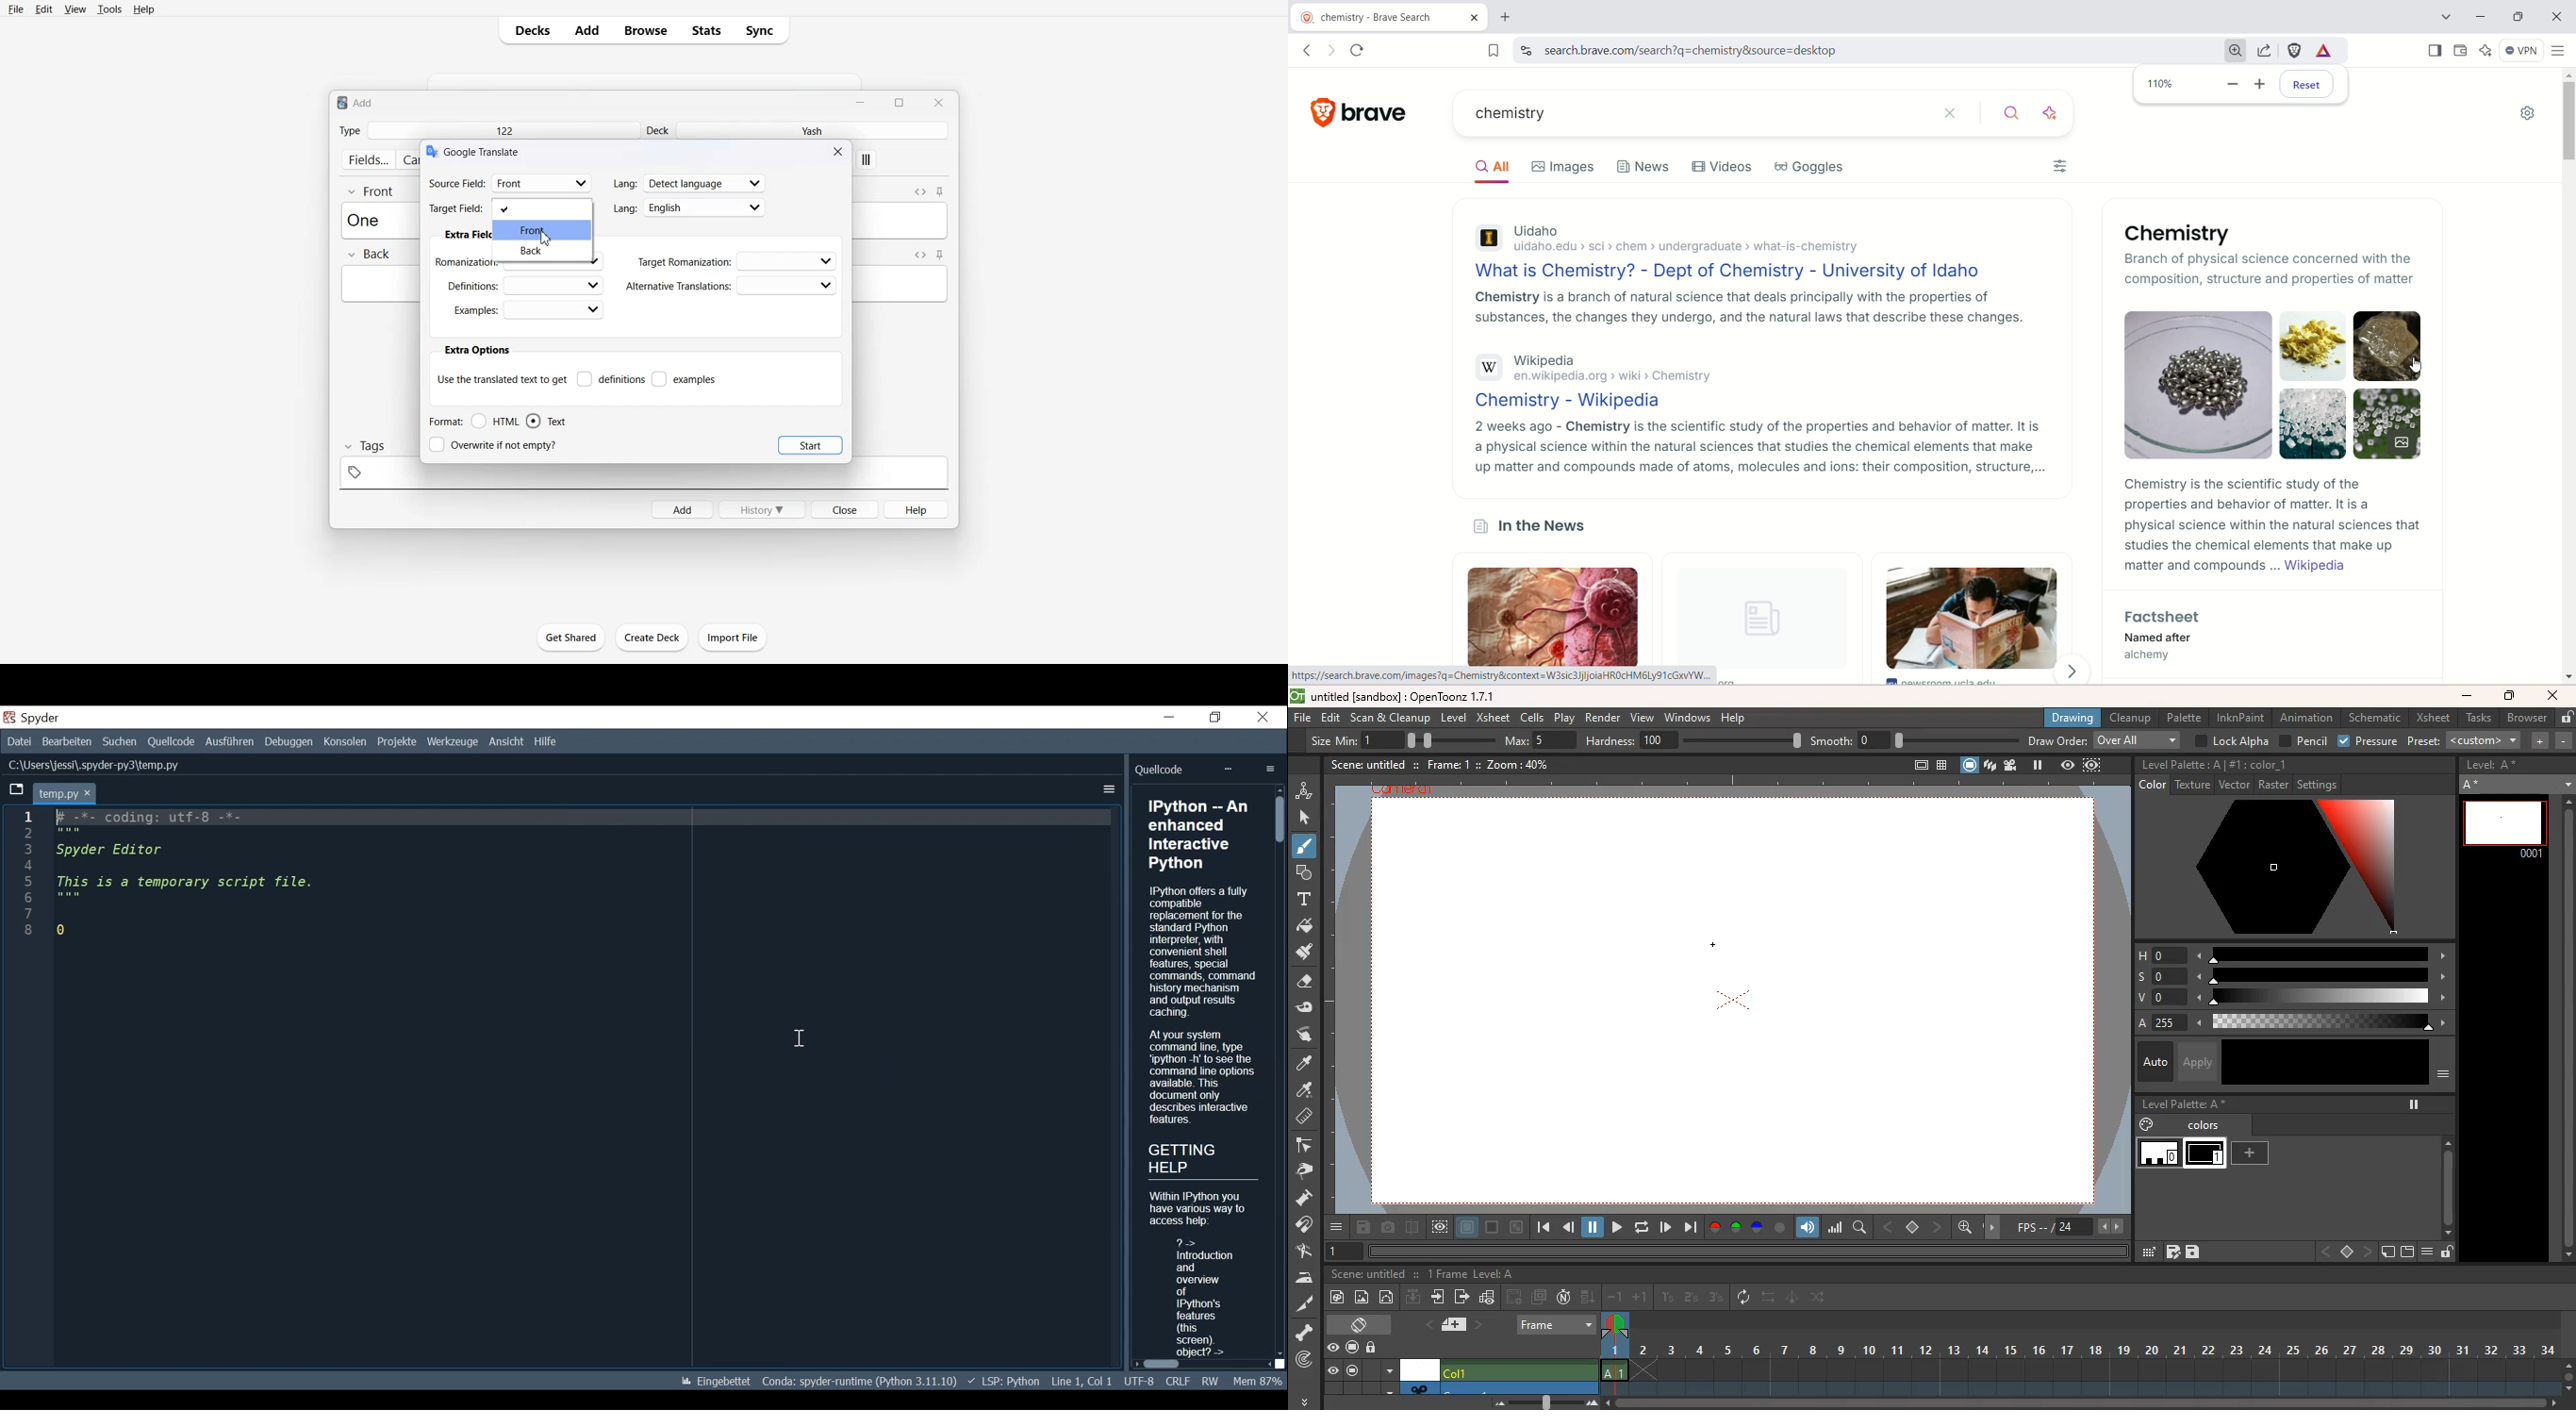 The height and width of the screenshot is (1428, 2576). Describe the element at coordinates (528, 310) in the screenshot. I see `Examples` at that location.